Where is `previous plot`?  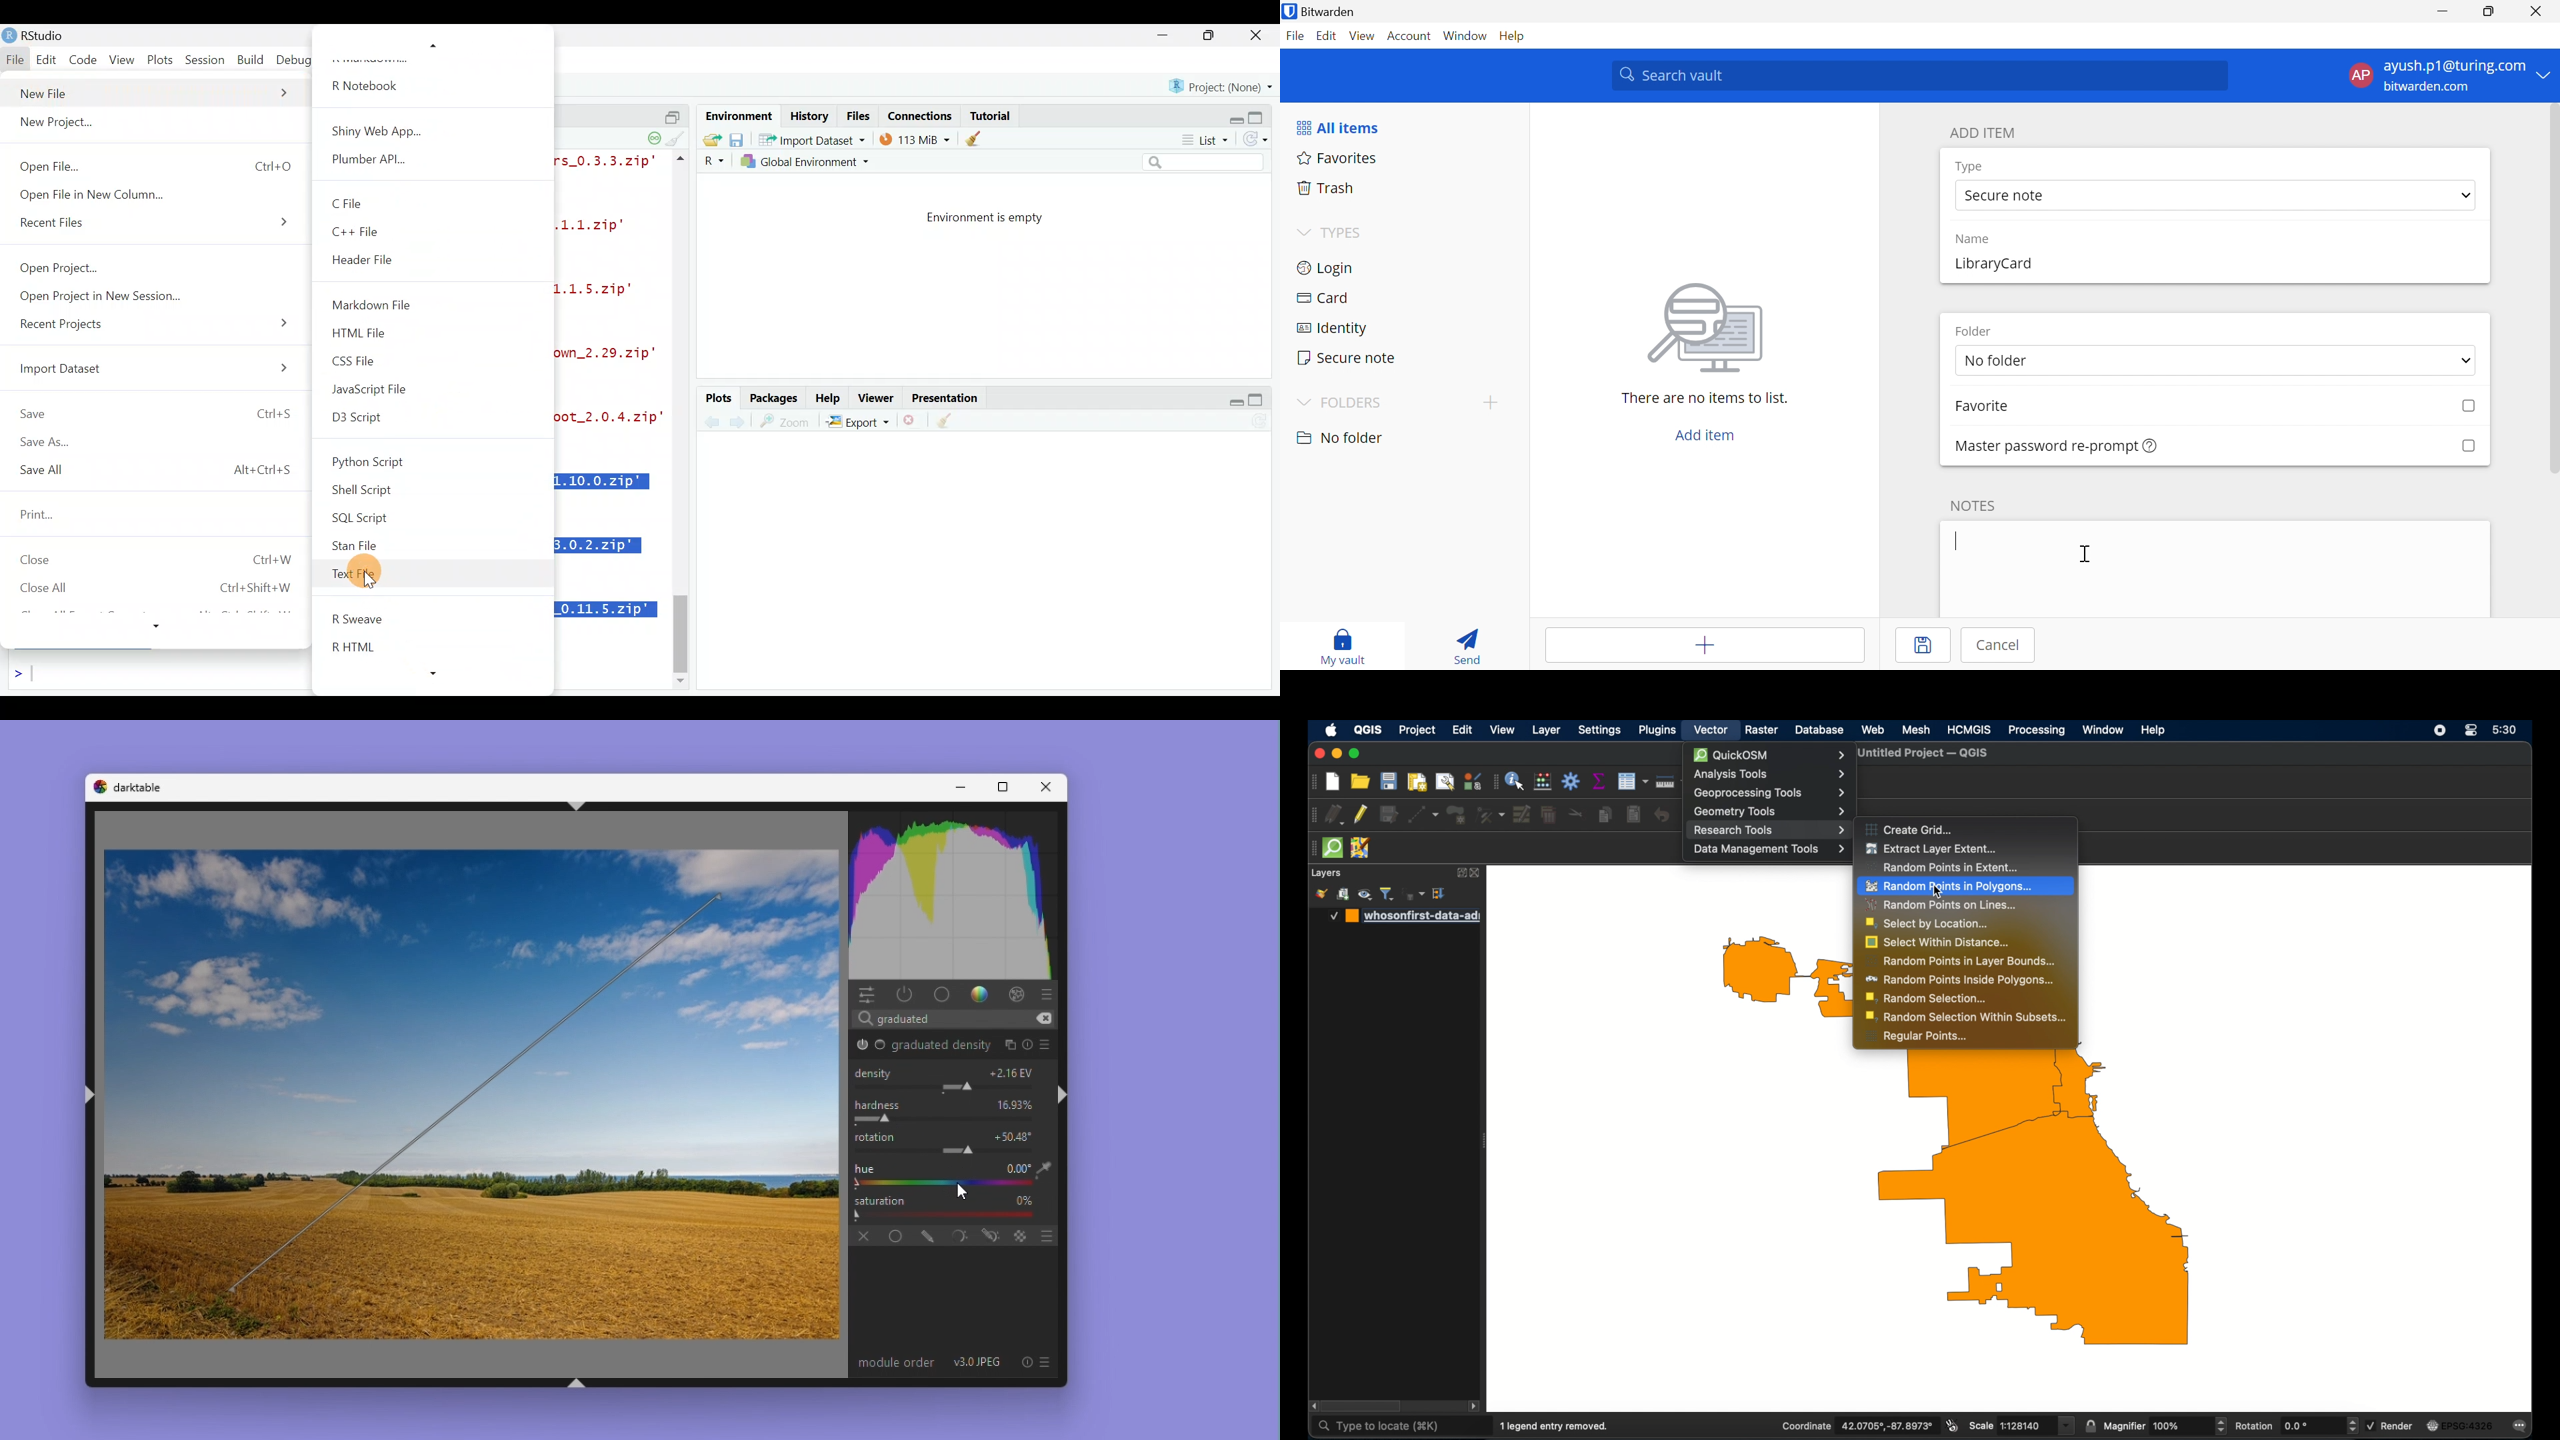 previous plot is located at coordinates (741, 421).